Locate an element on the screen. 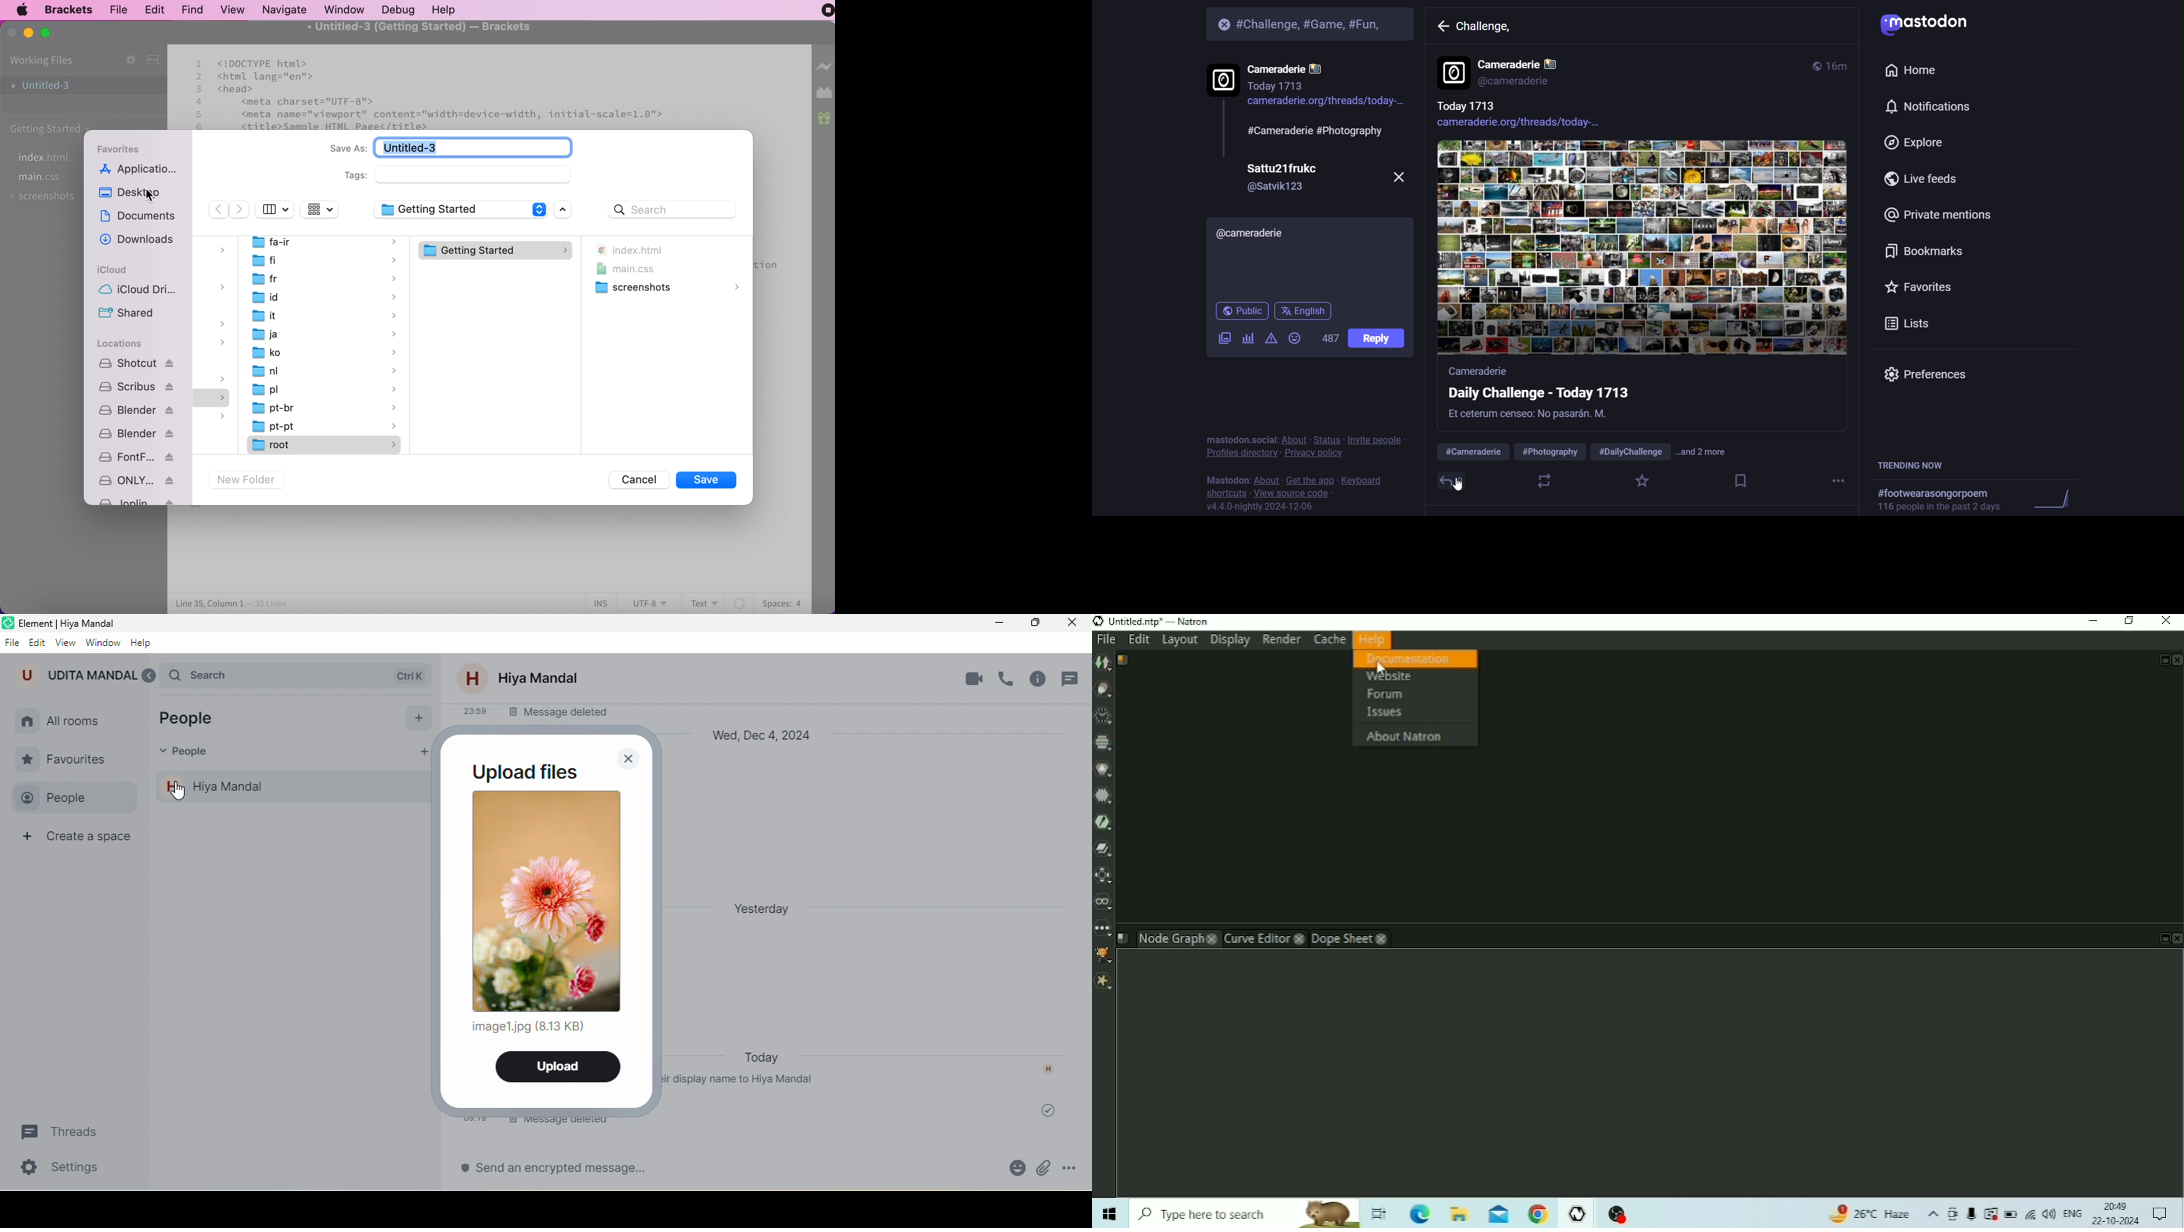 This screenshot has width=2184, height=1232. display picture is located at coordinates (1450, 73).